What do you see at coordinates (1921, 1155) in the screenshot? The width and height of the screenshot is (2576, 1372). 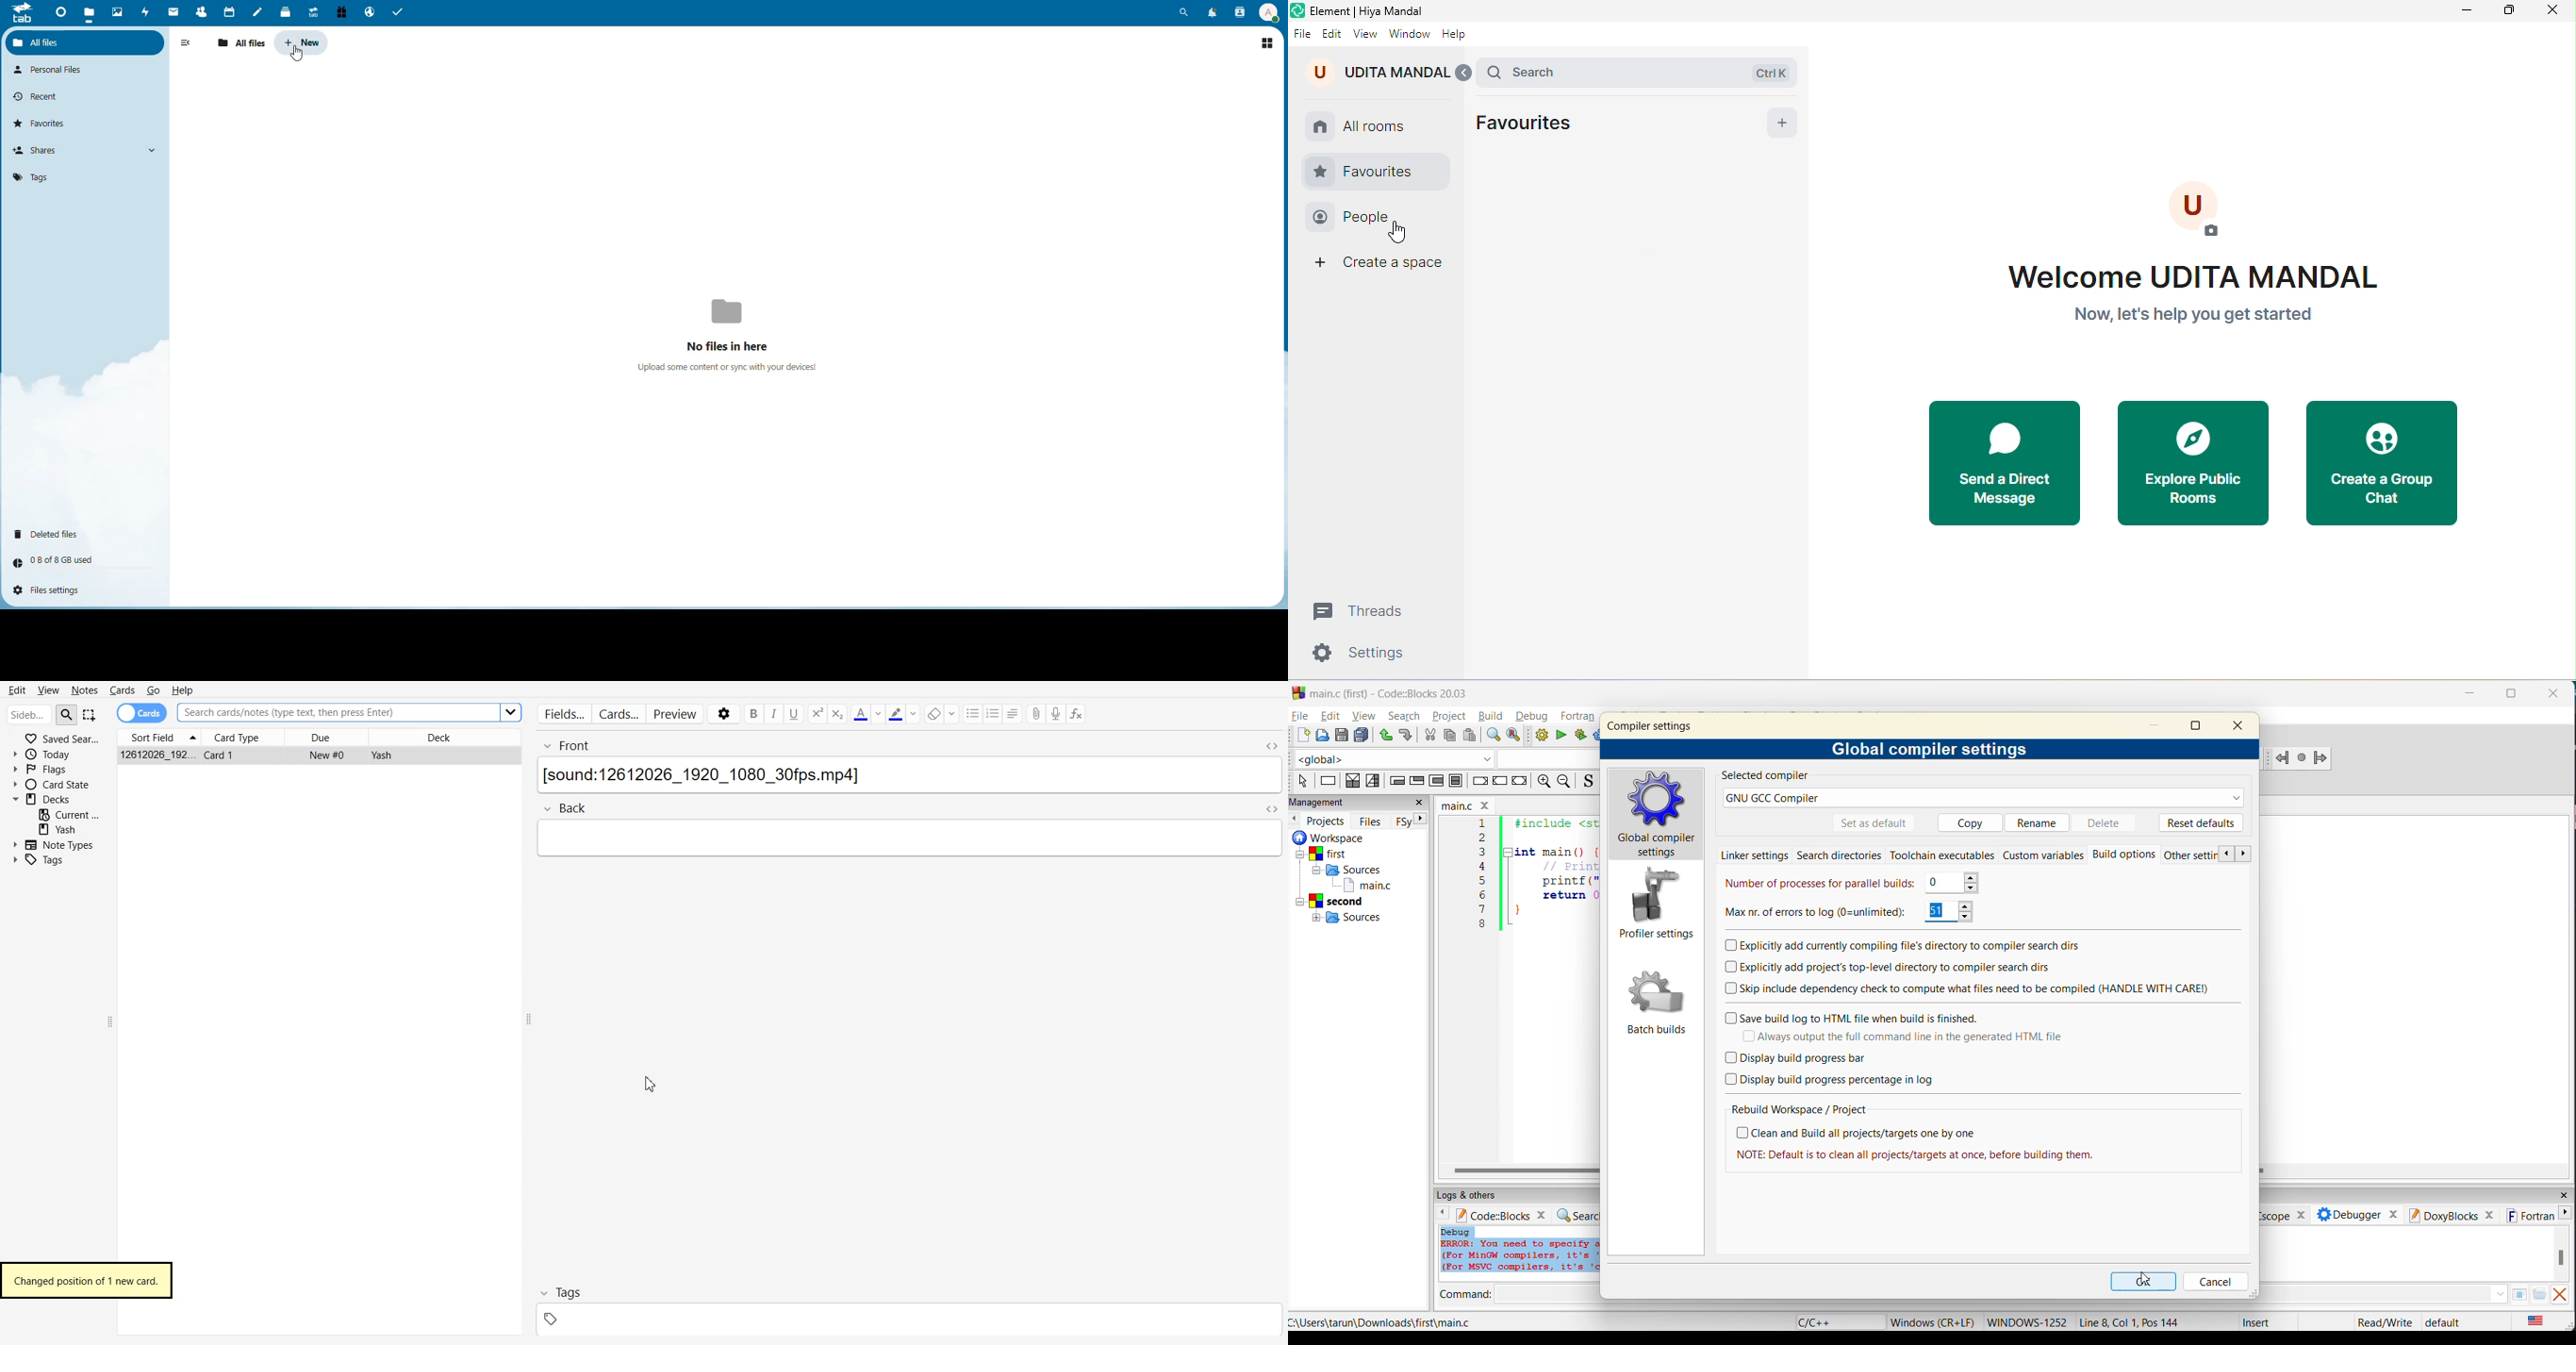 I see `| NOTE: Default is to clean all projects/targets at once, before building them.` at bounding box center [1921, 1155].